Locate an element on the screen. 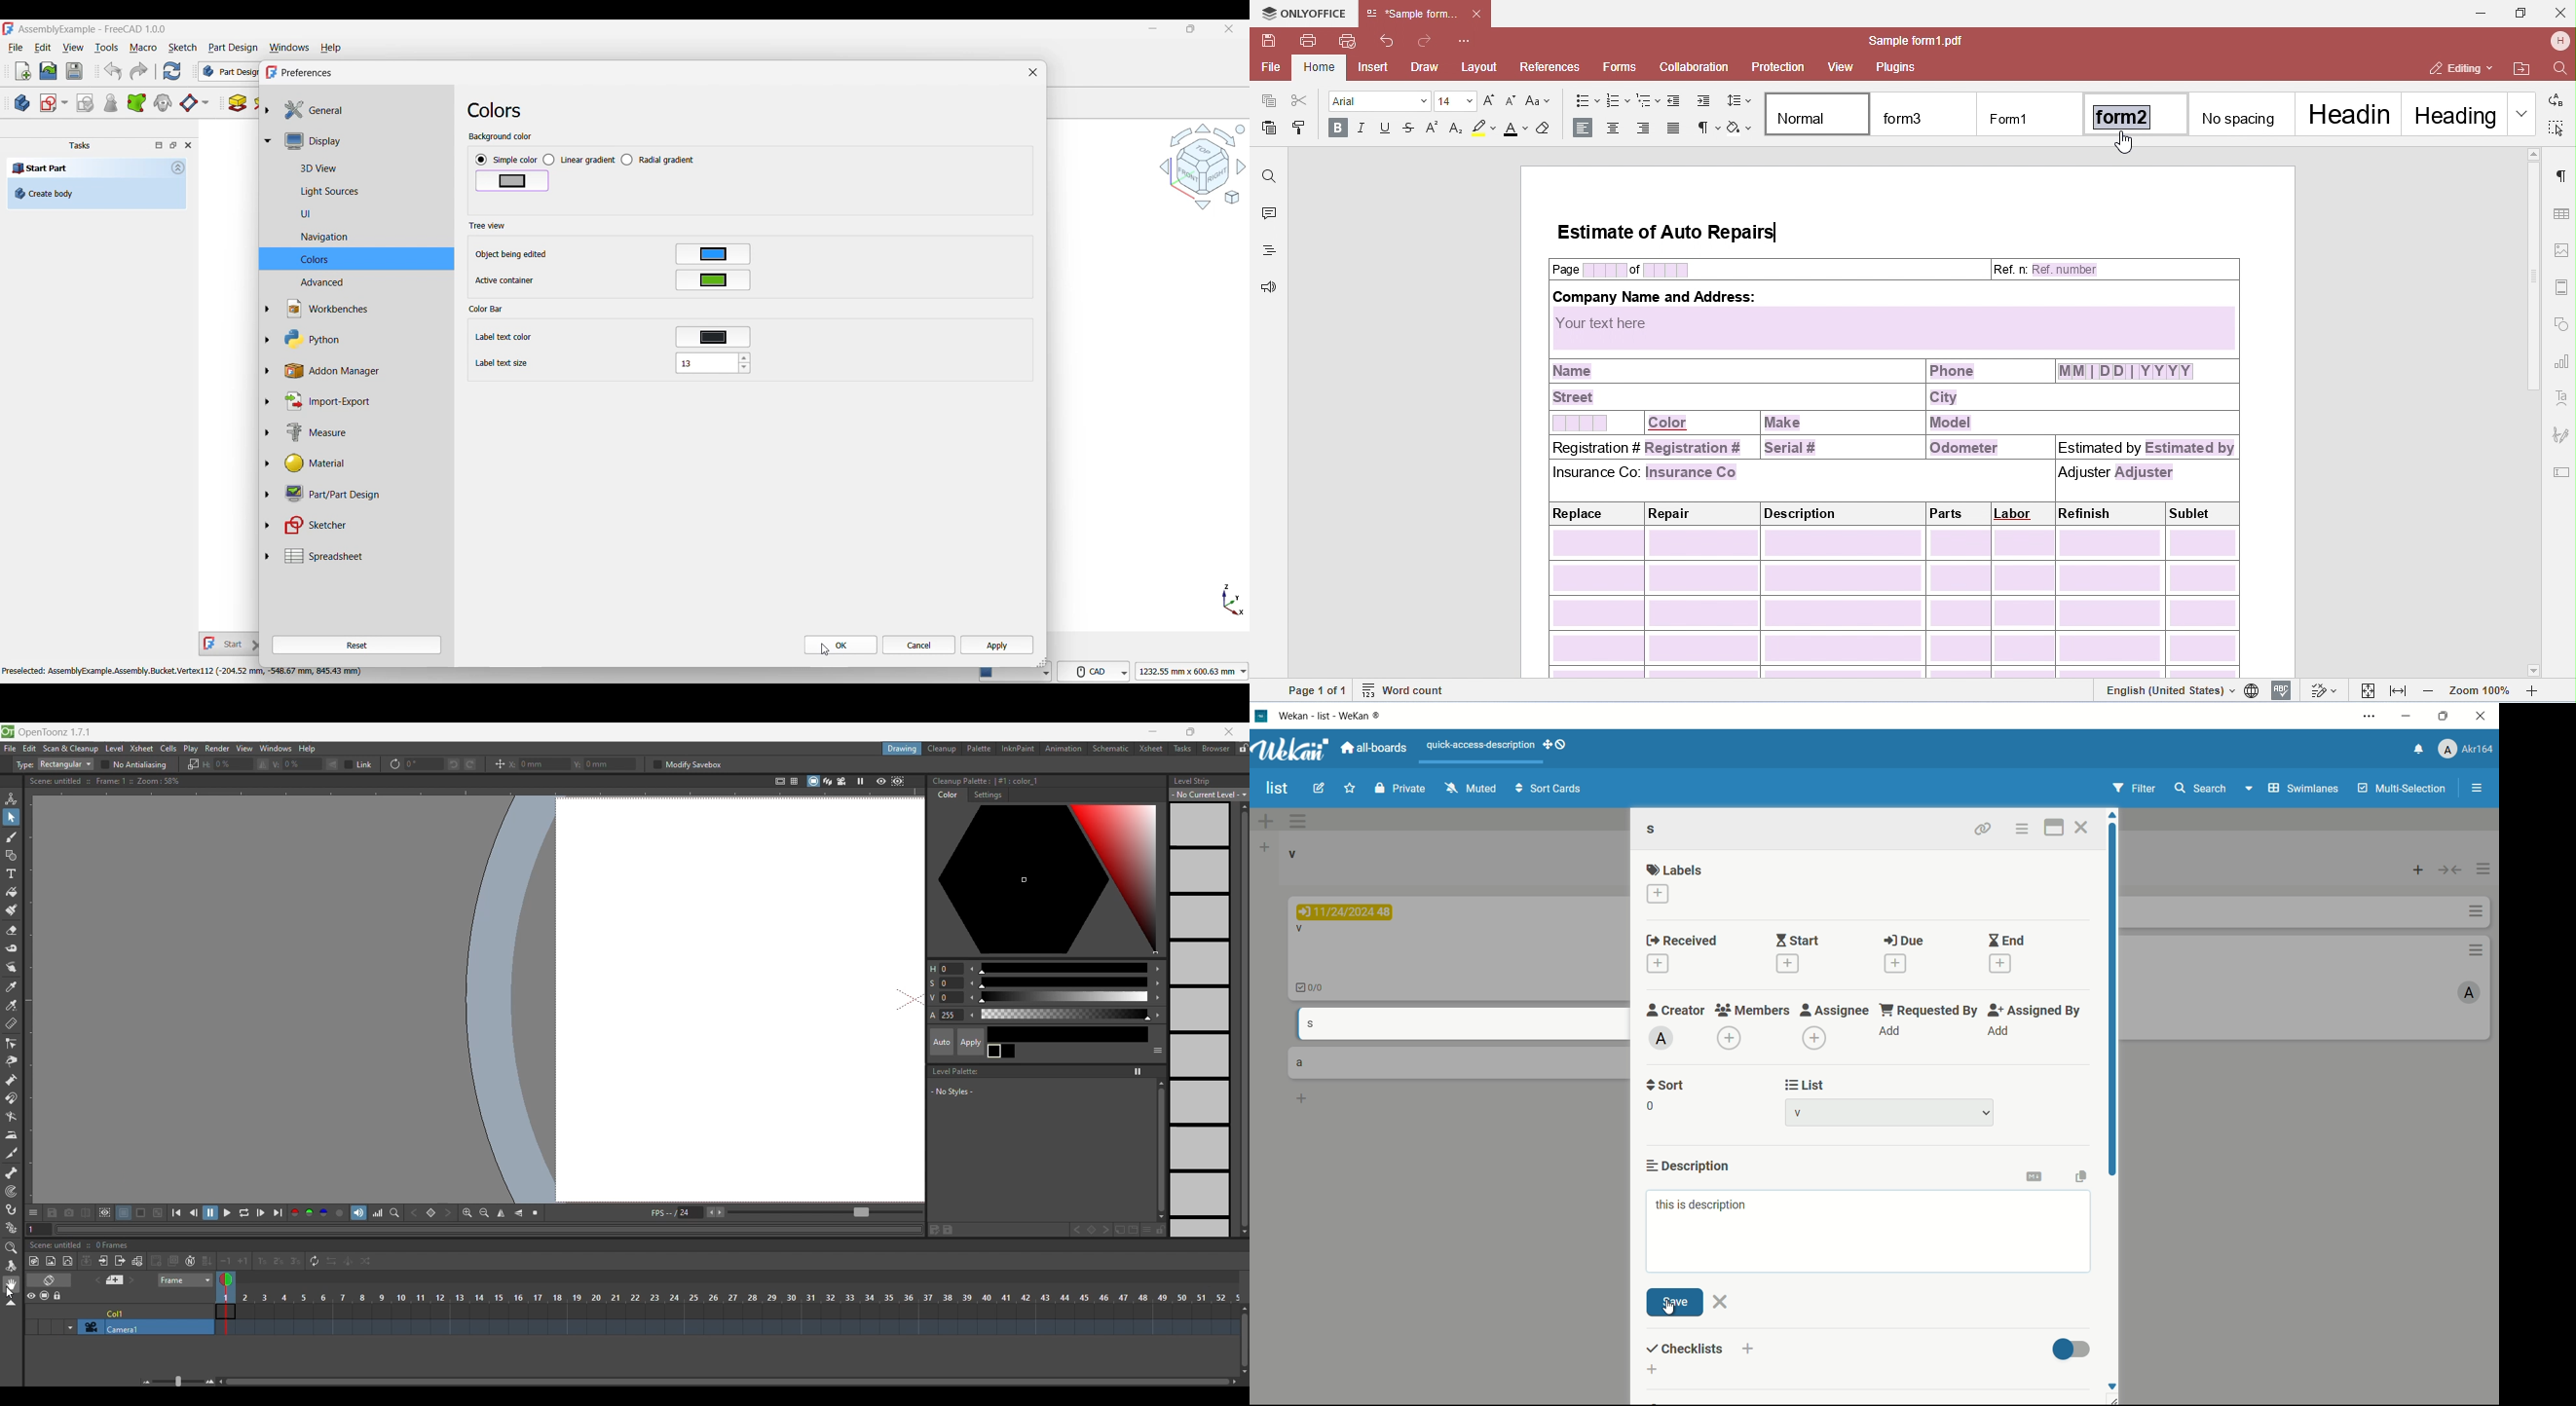 The width and height of the screenshot is (2576, 1428). Create a sub-object shape binder is located at coordinates (137, 103).